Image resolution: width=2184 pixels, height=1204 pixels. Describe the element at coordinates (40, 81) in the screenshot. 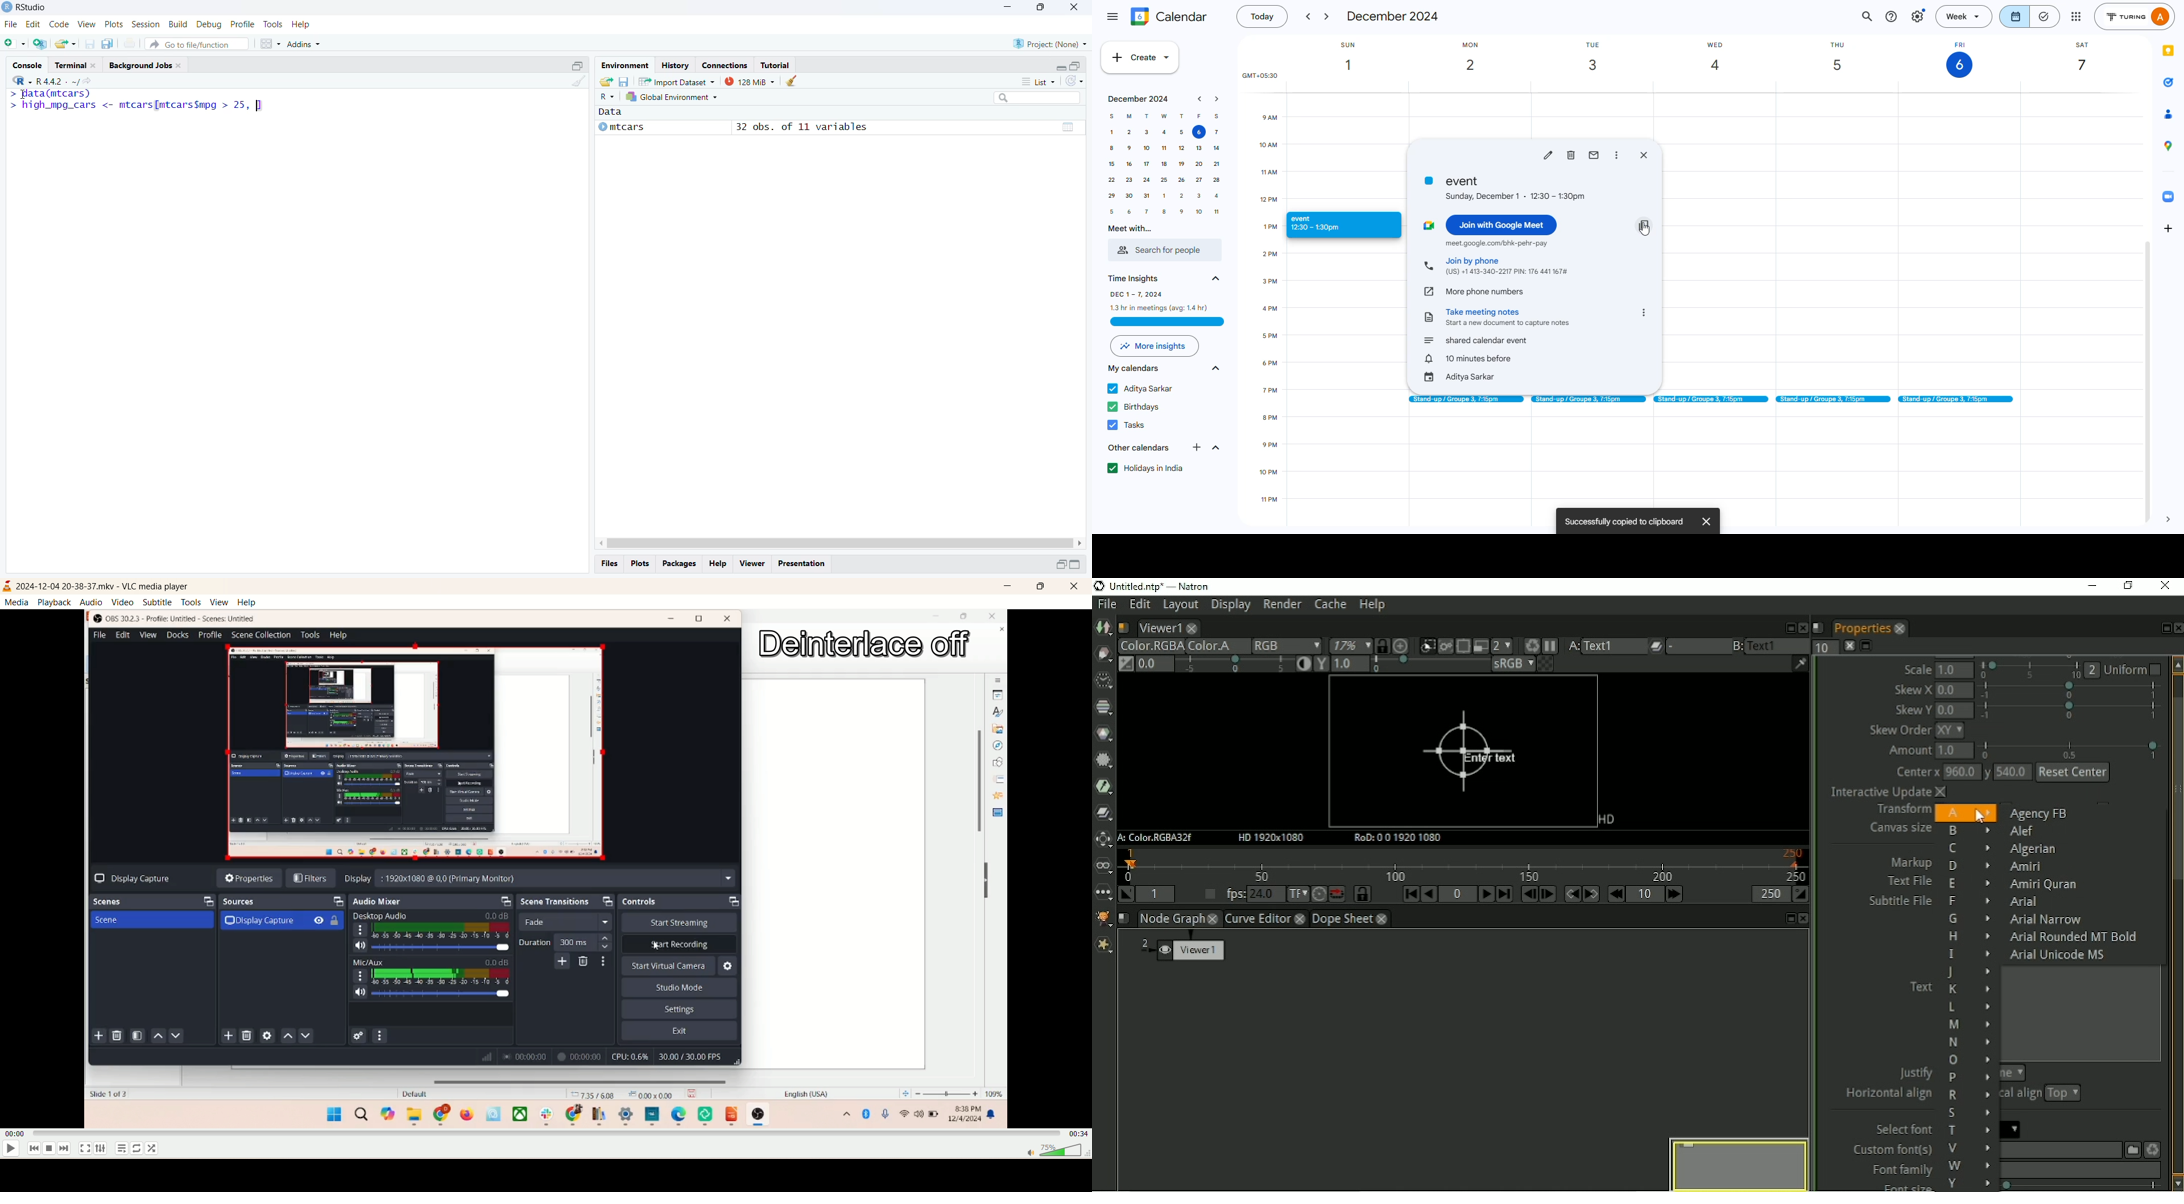

I see `R 4.4.2.` at that location.